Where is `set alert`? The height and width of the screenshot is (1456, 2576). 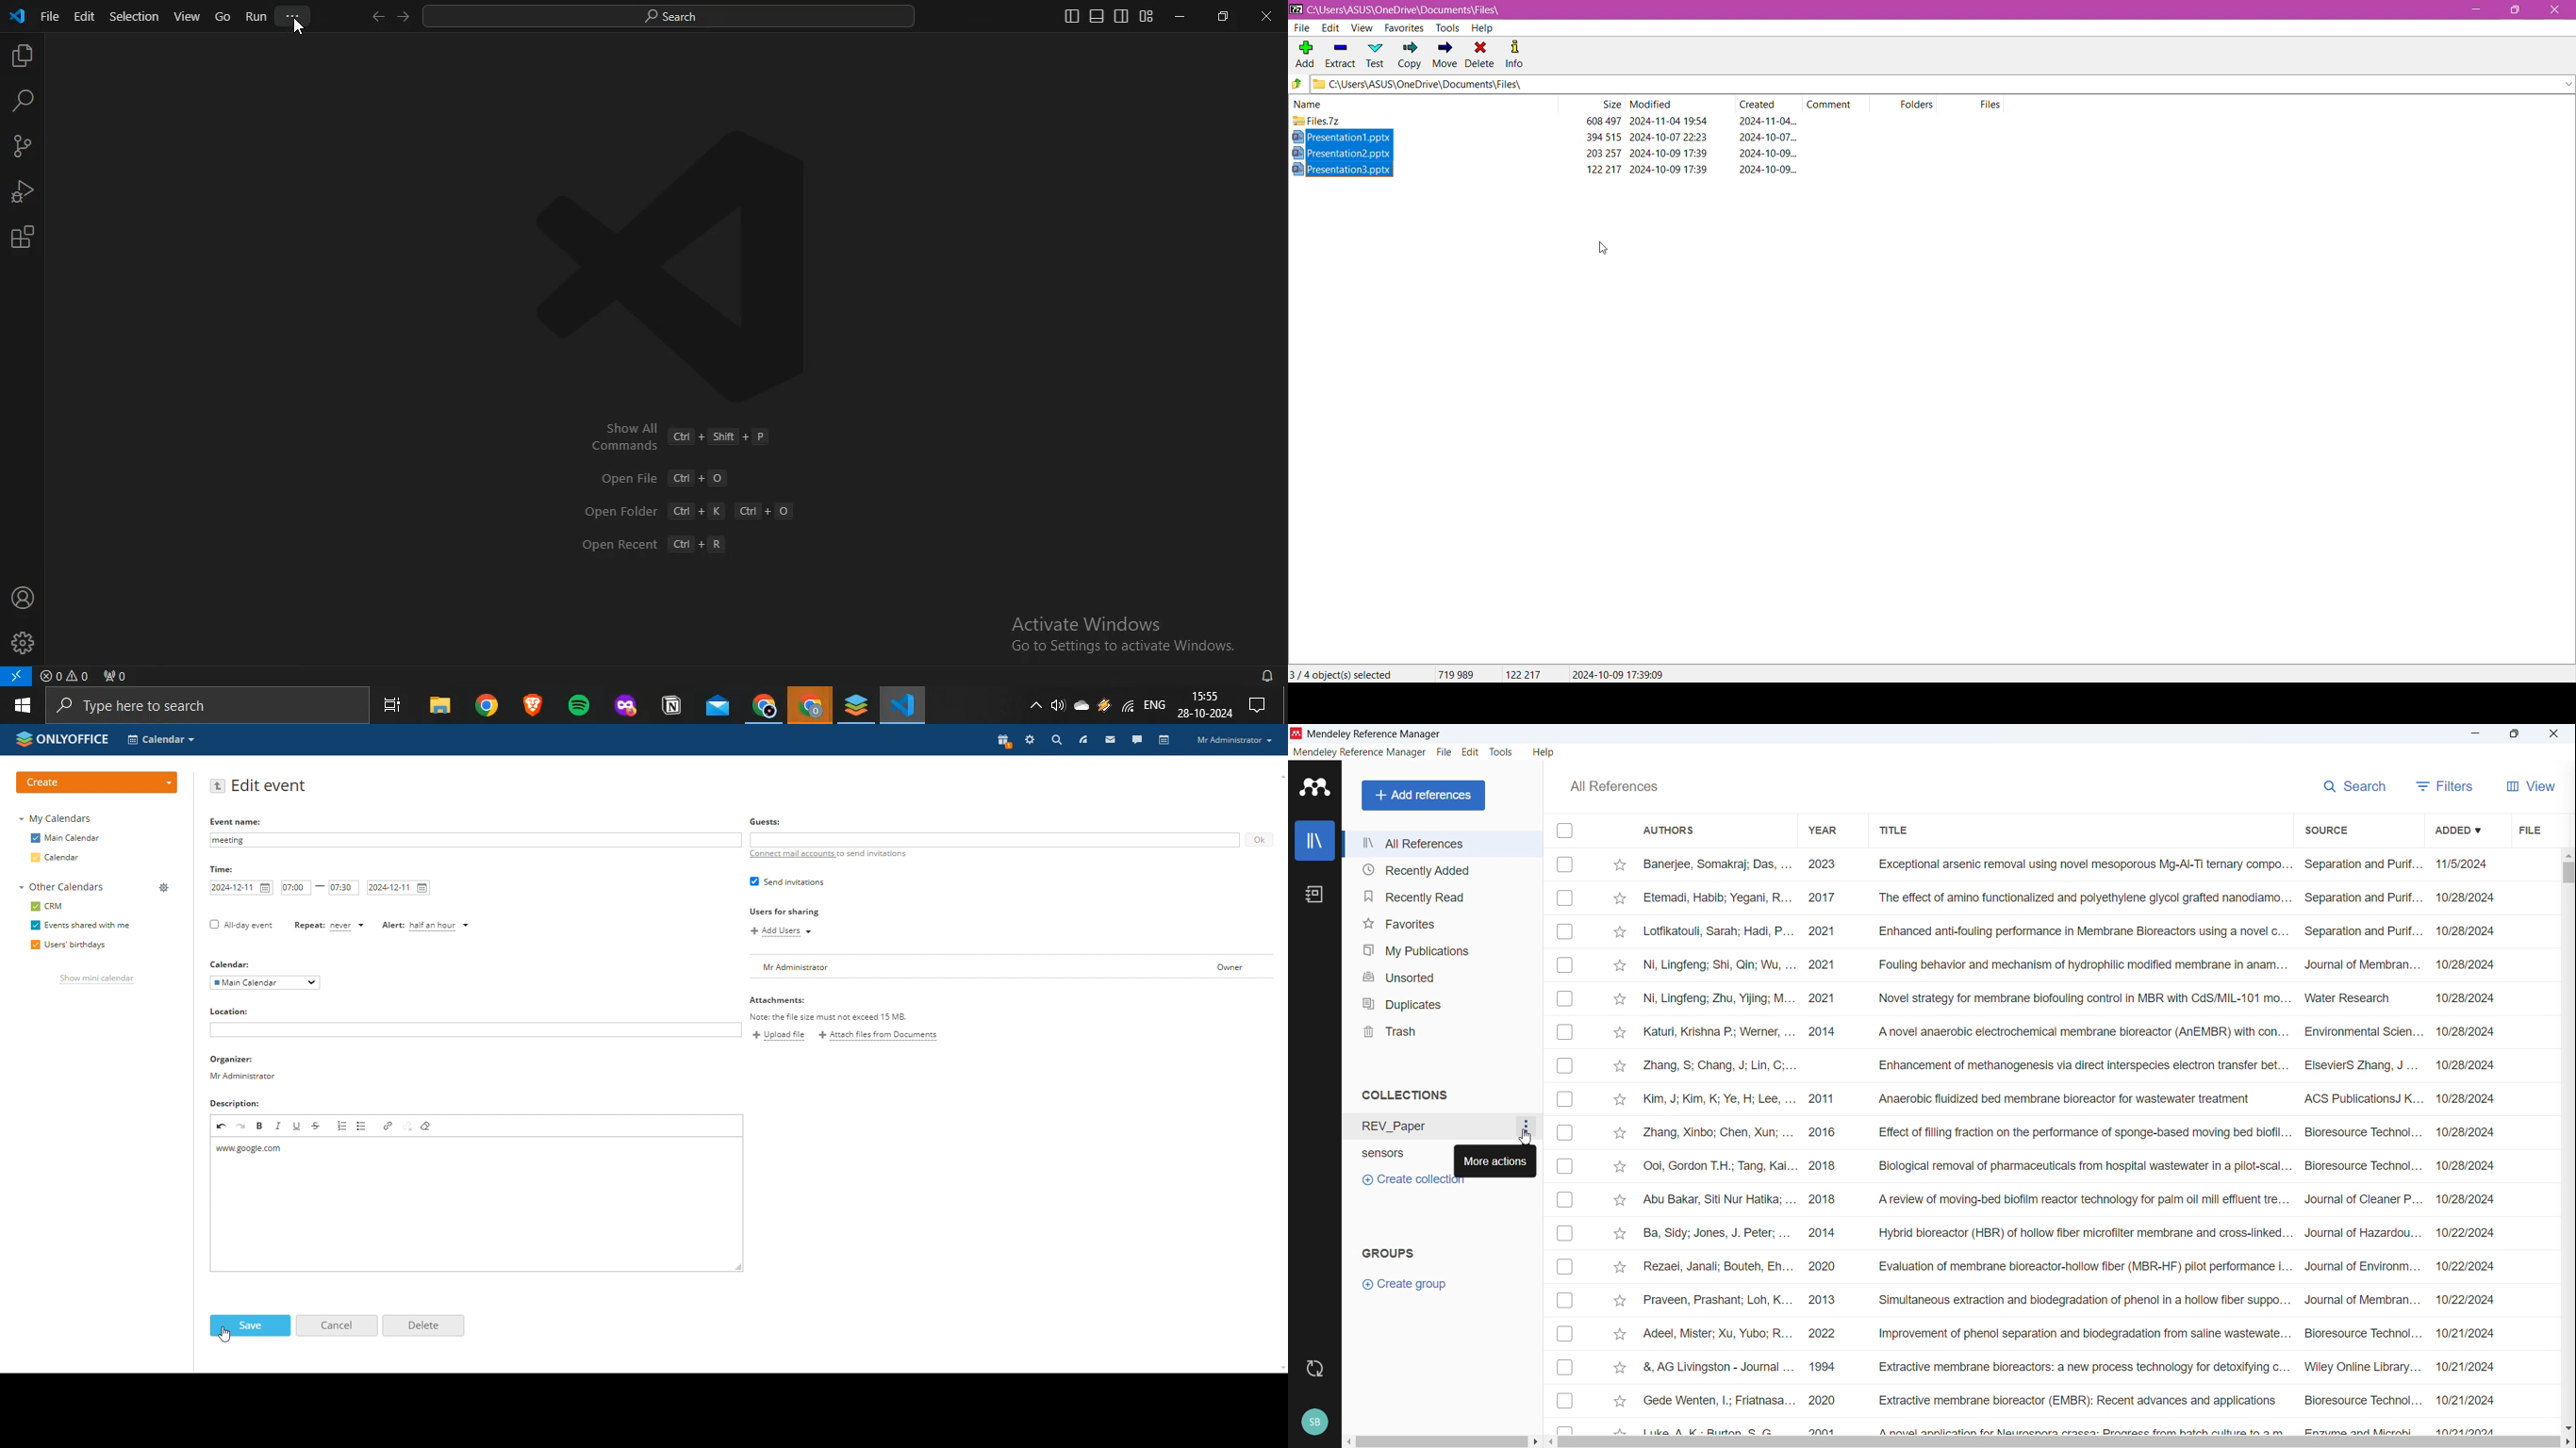
set alert is located at coordinates (441, 926).